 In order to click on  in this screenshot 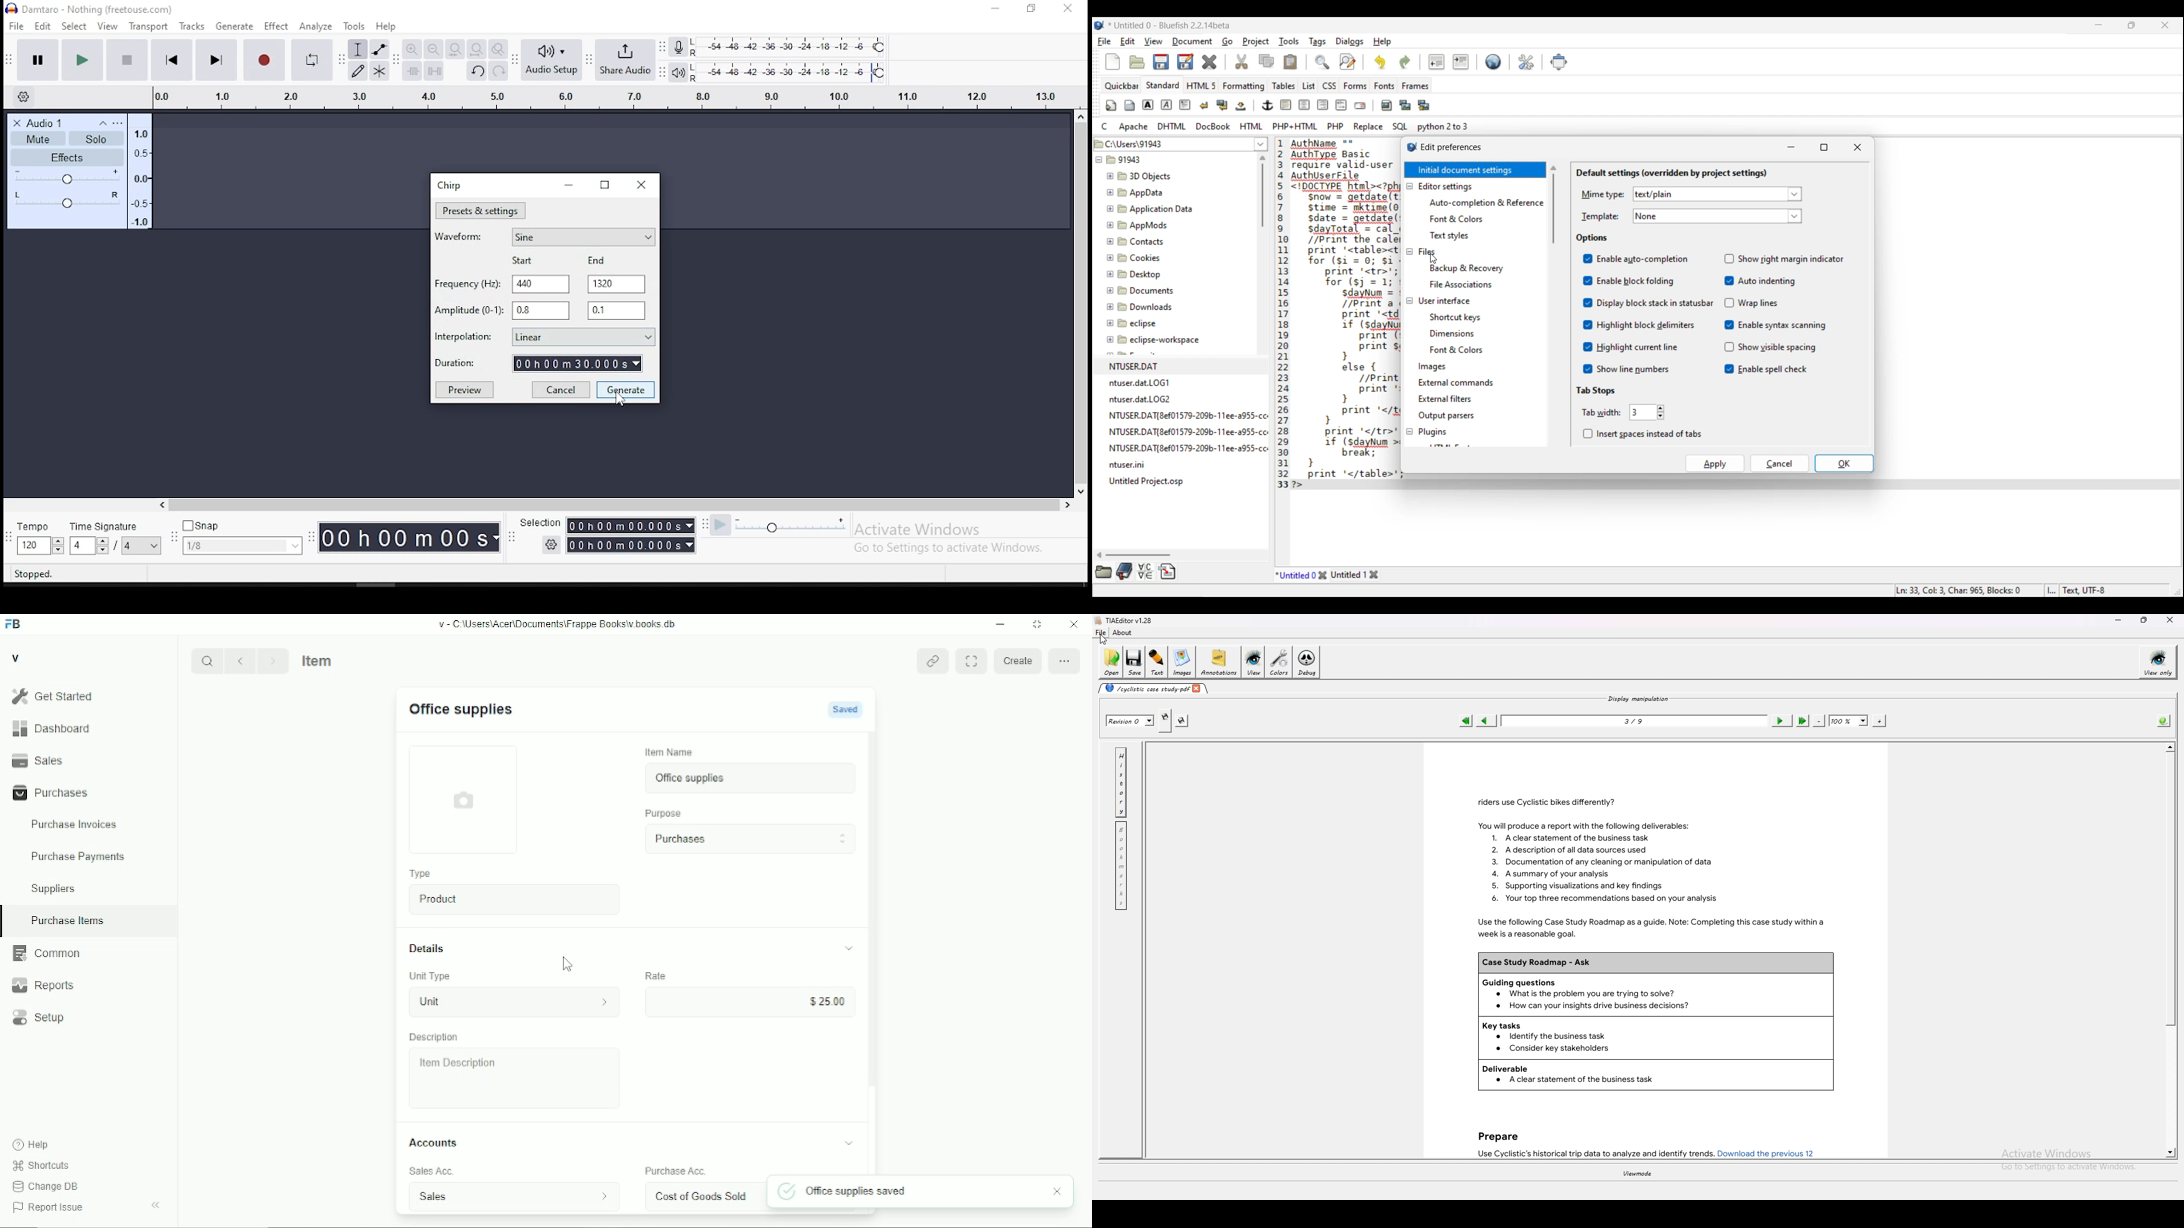, I will do `click(996, 8)`.